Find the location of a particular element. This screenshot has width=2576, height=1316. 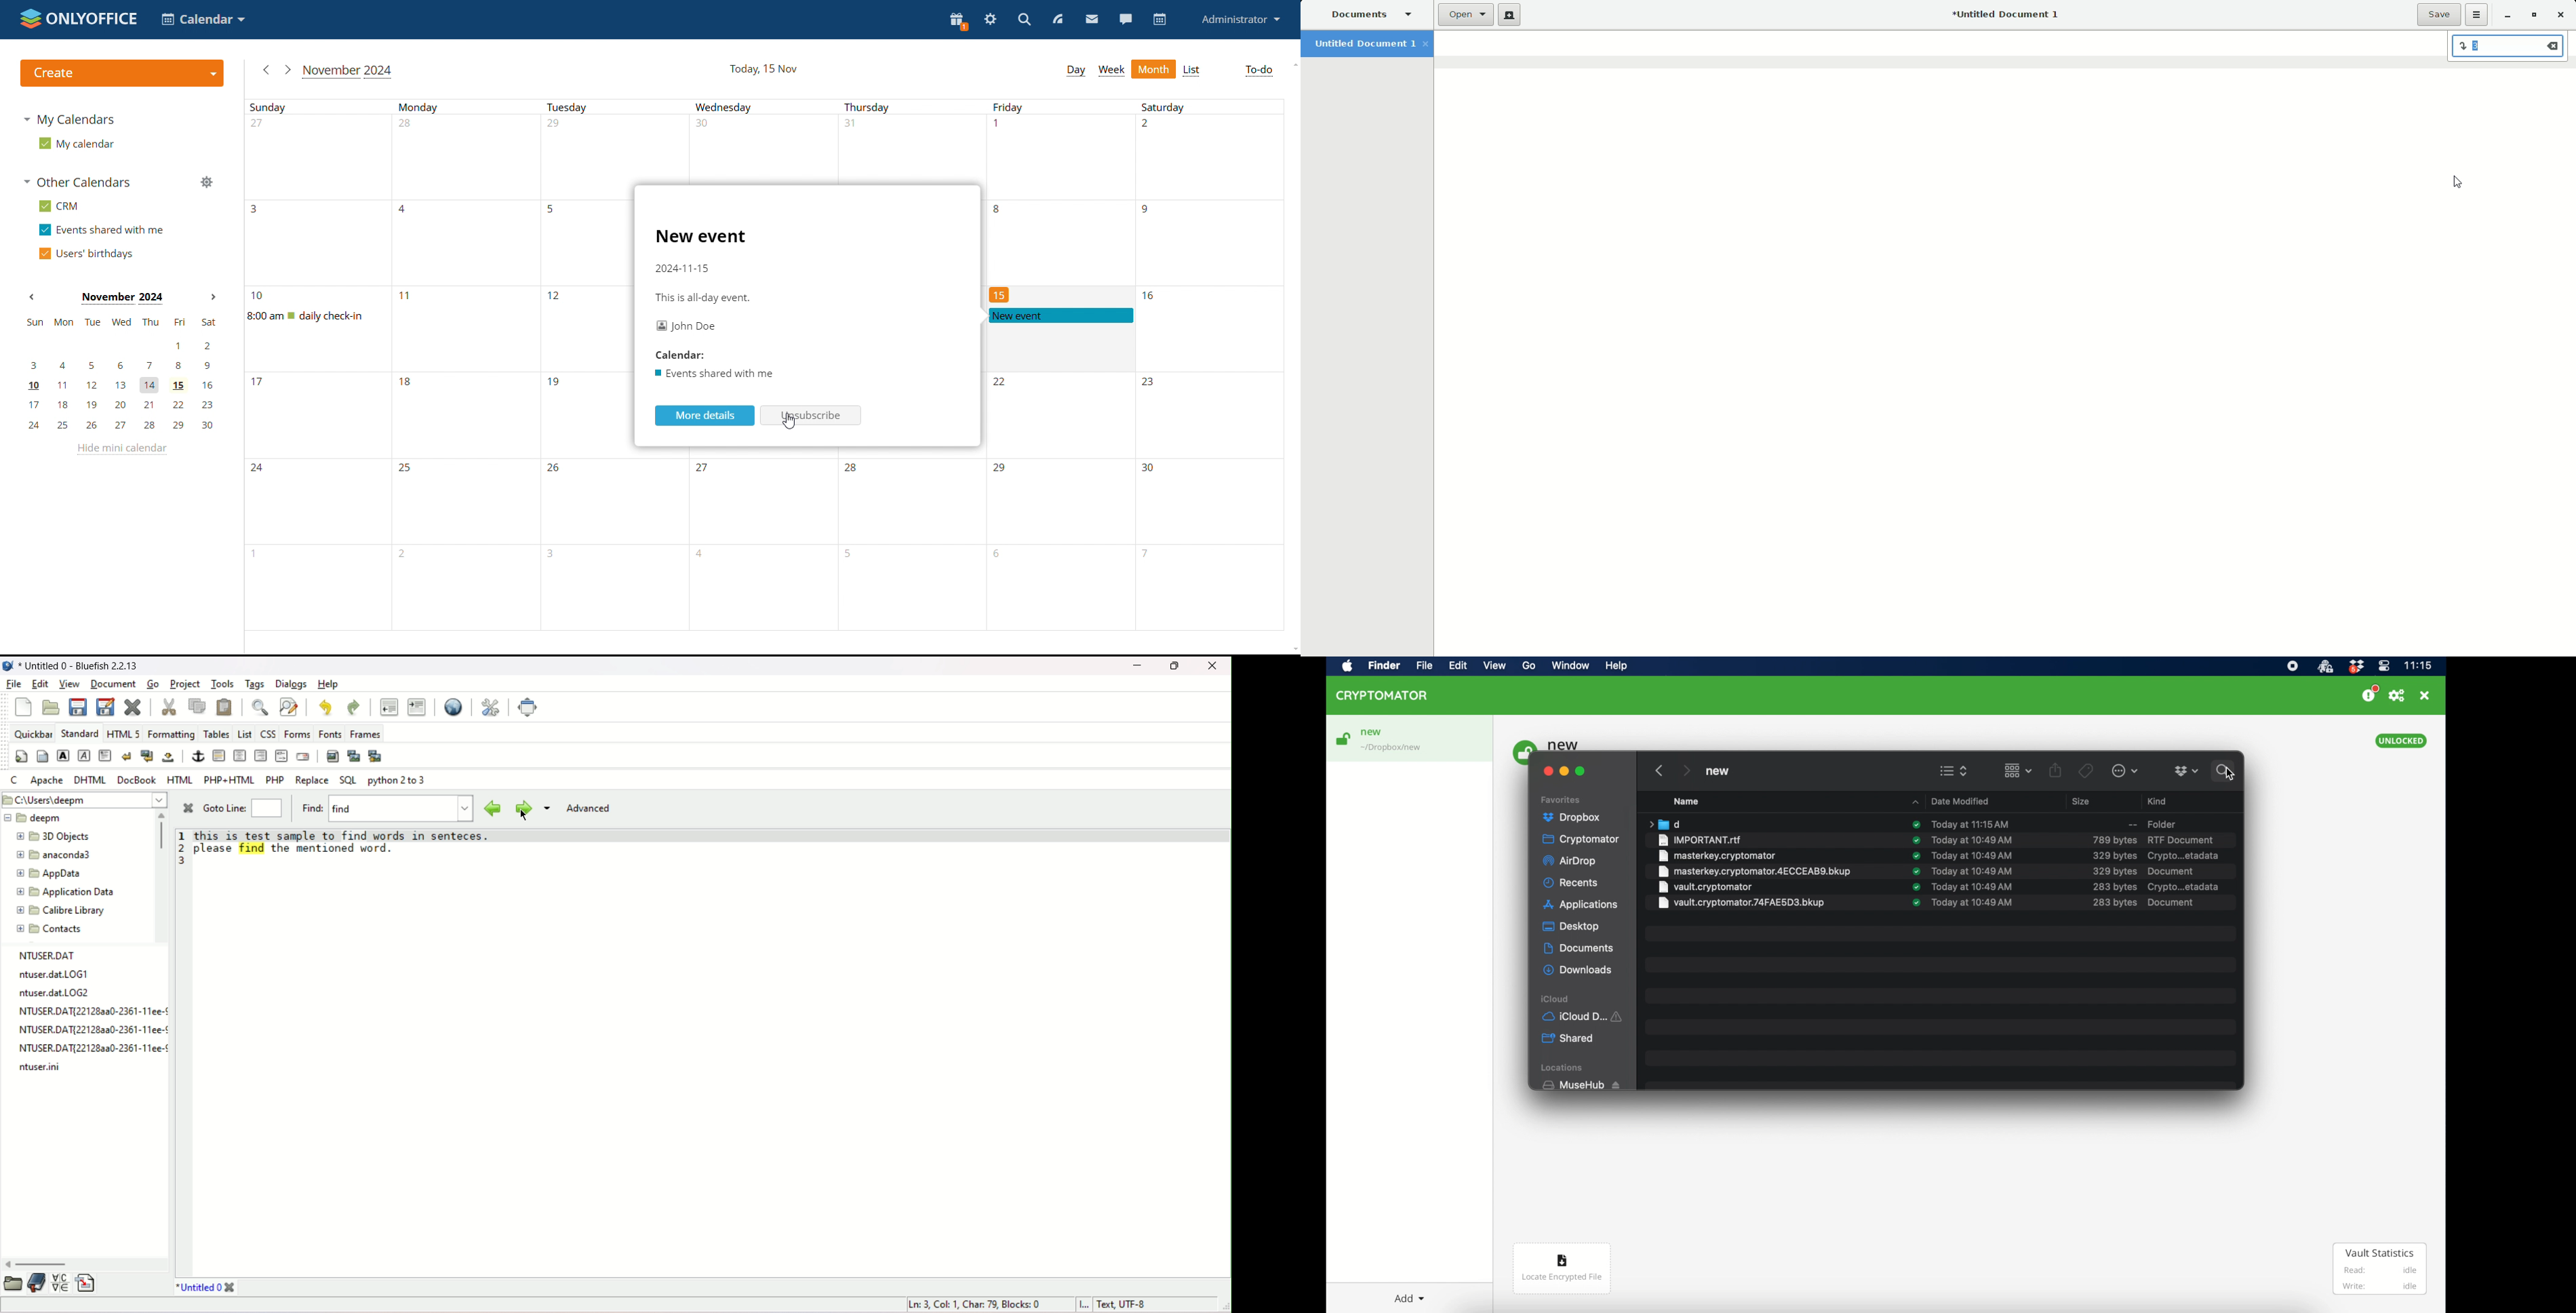

sync is located at coordinates (1916, 903).